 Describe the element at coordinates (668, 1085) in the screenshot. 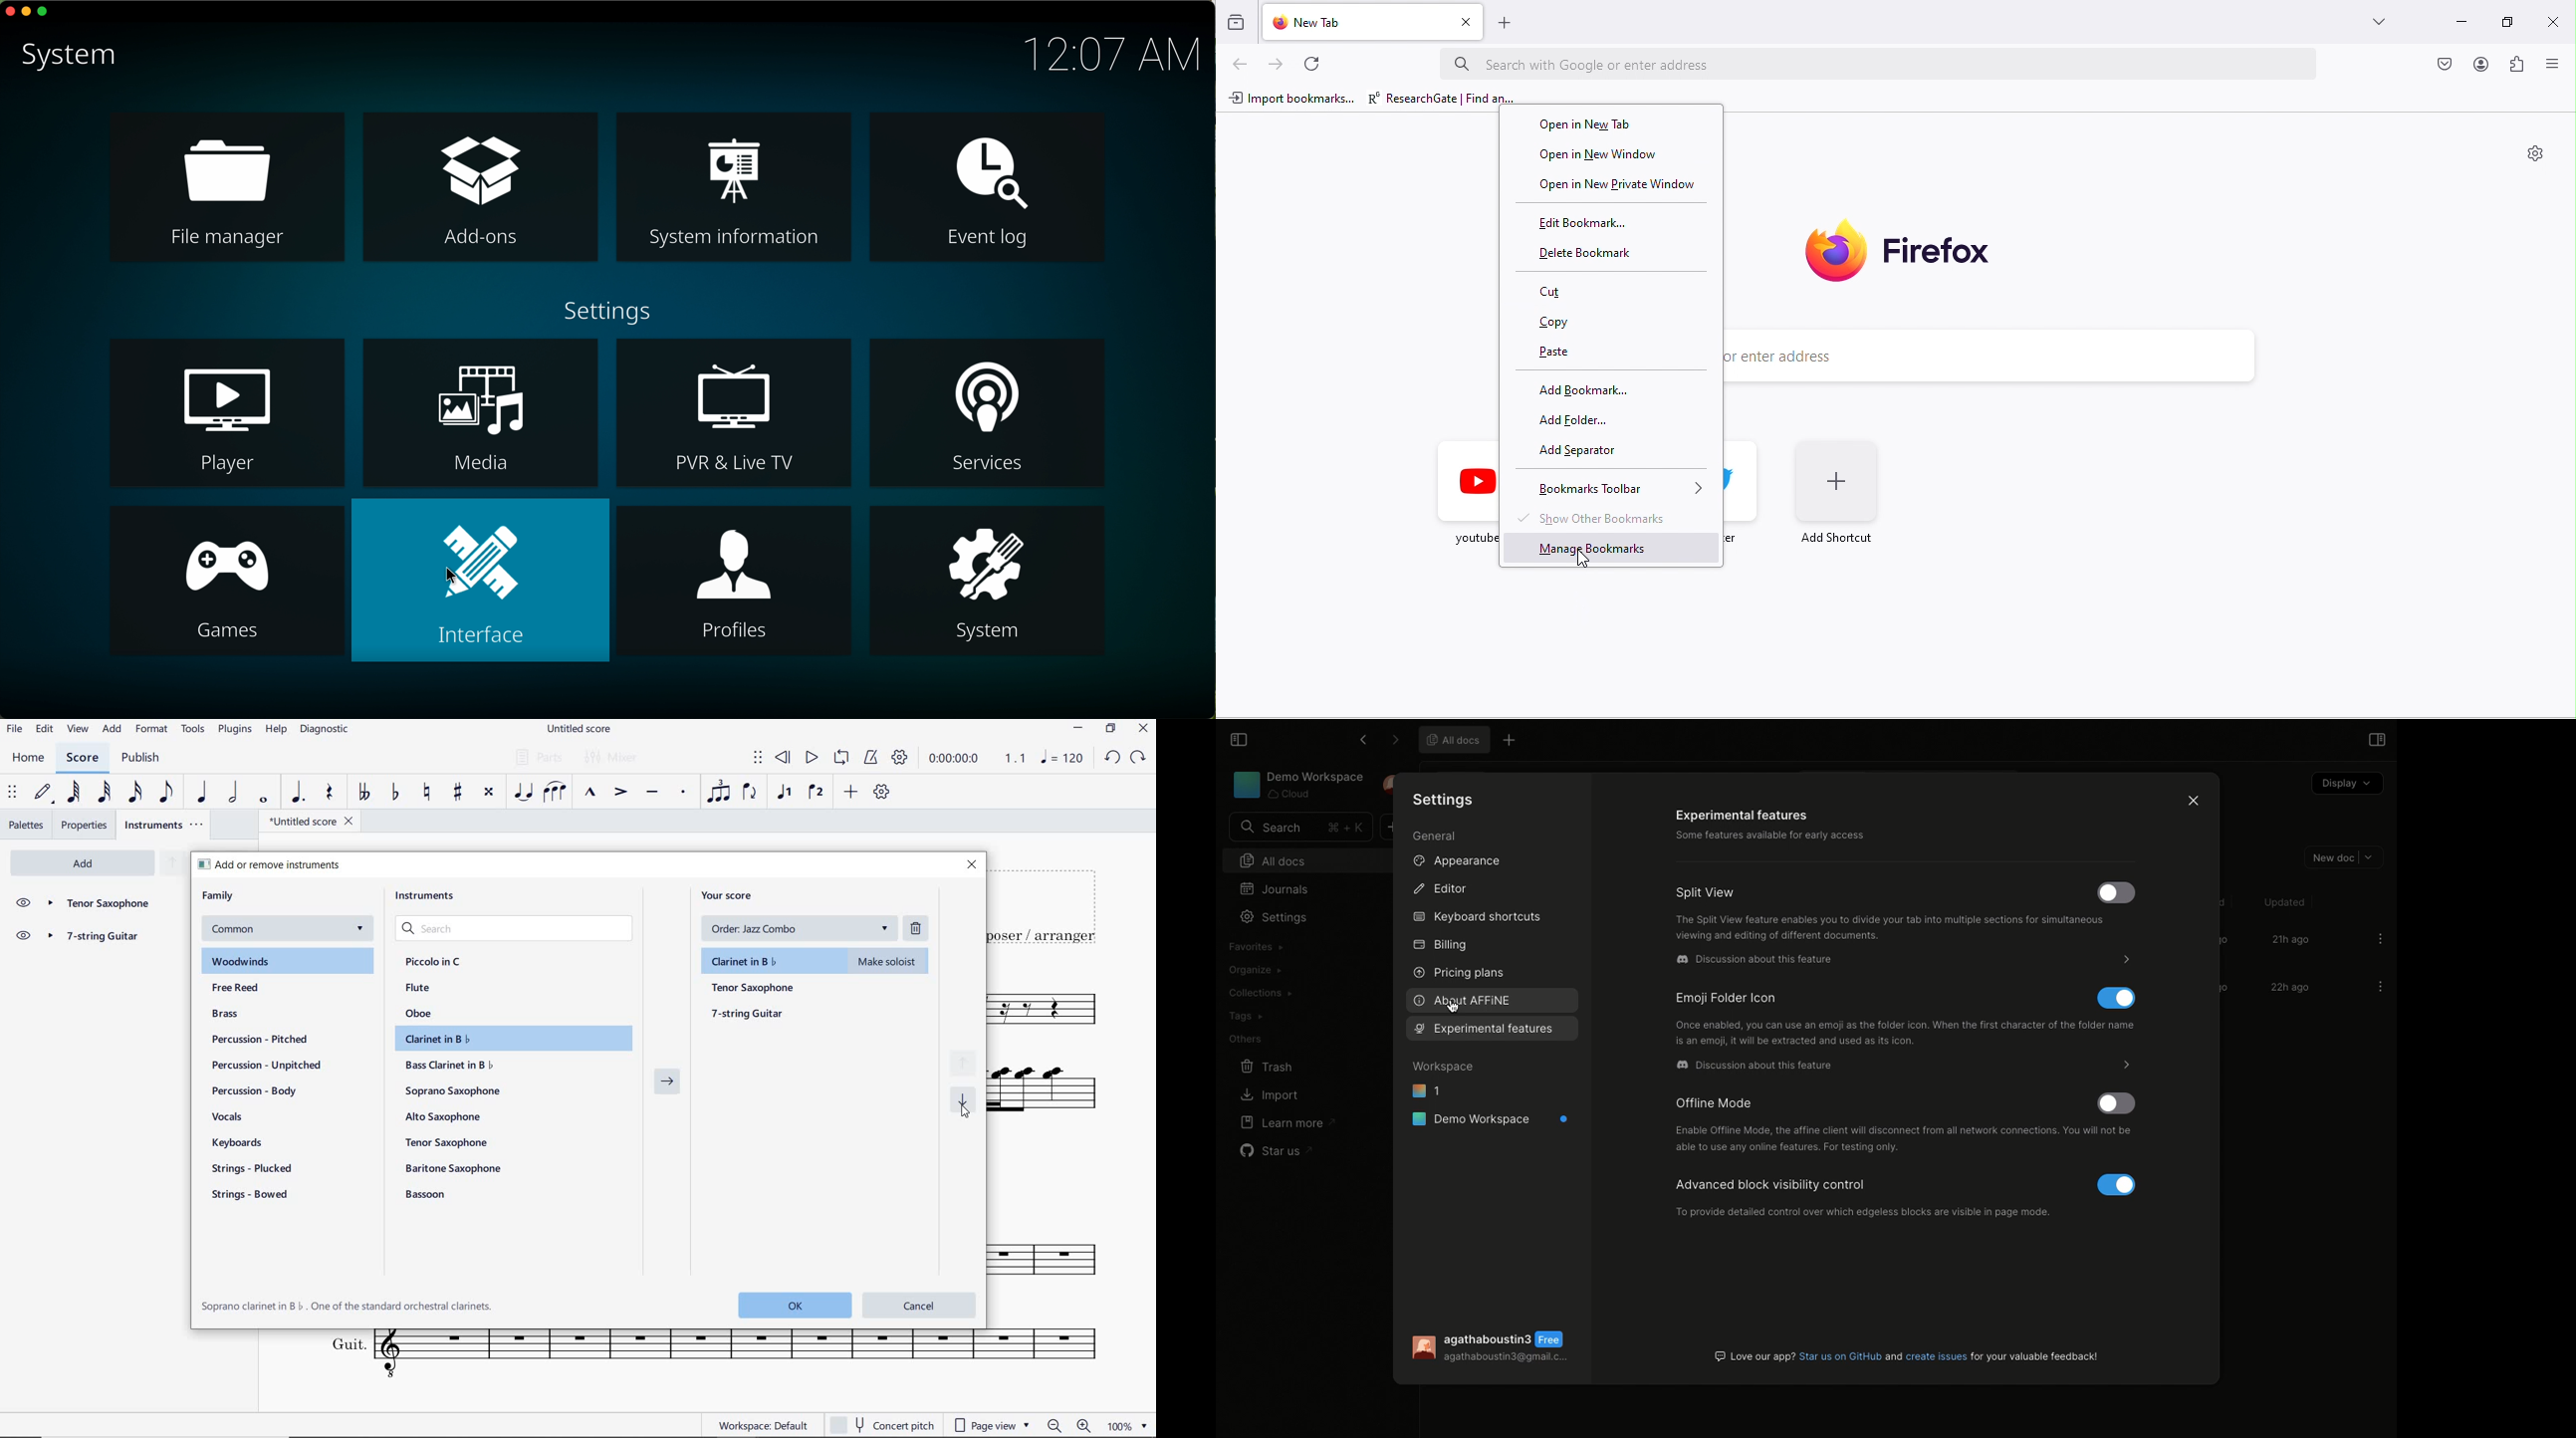

I see `add selected instrument to score` at that location.